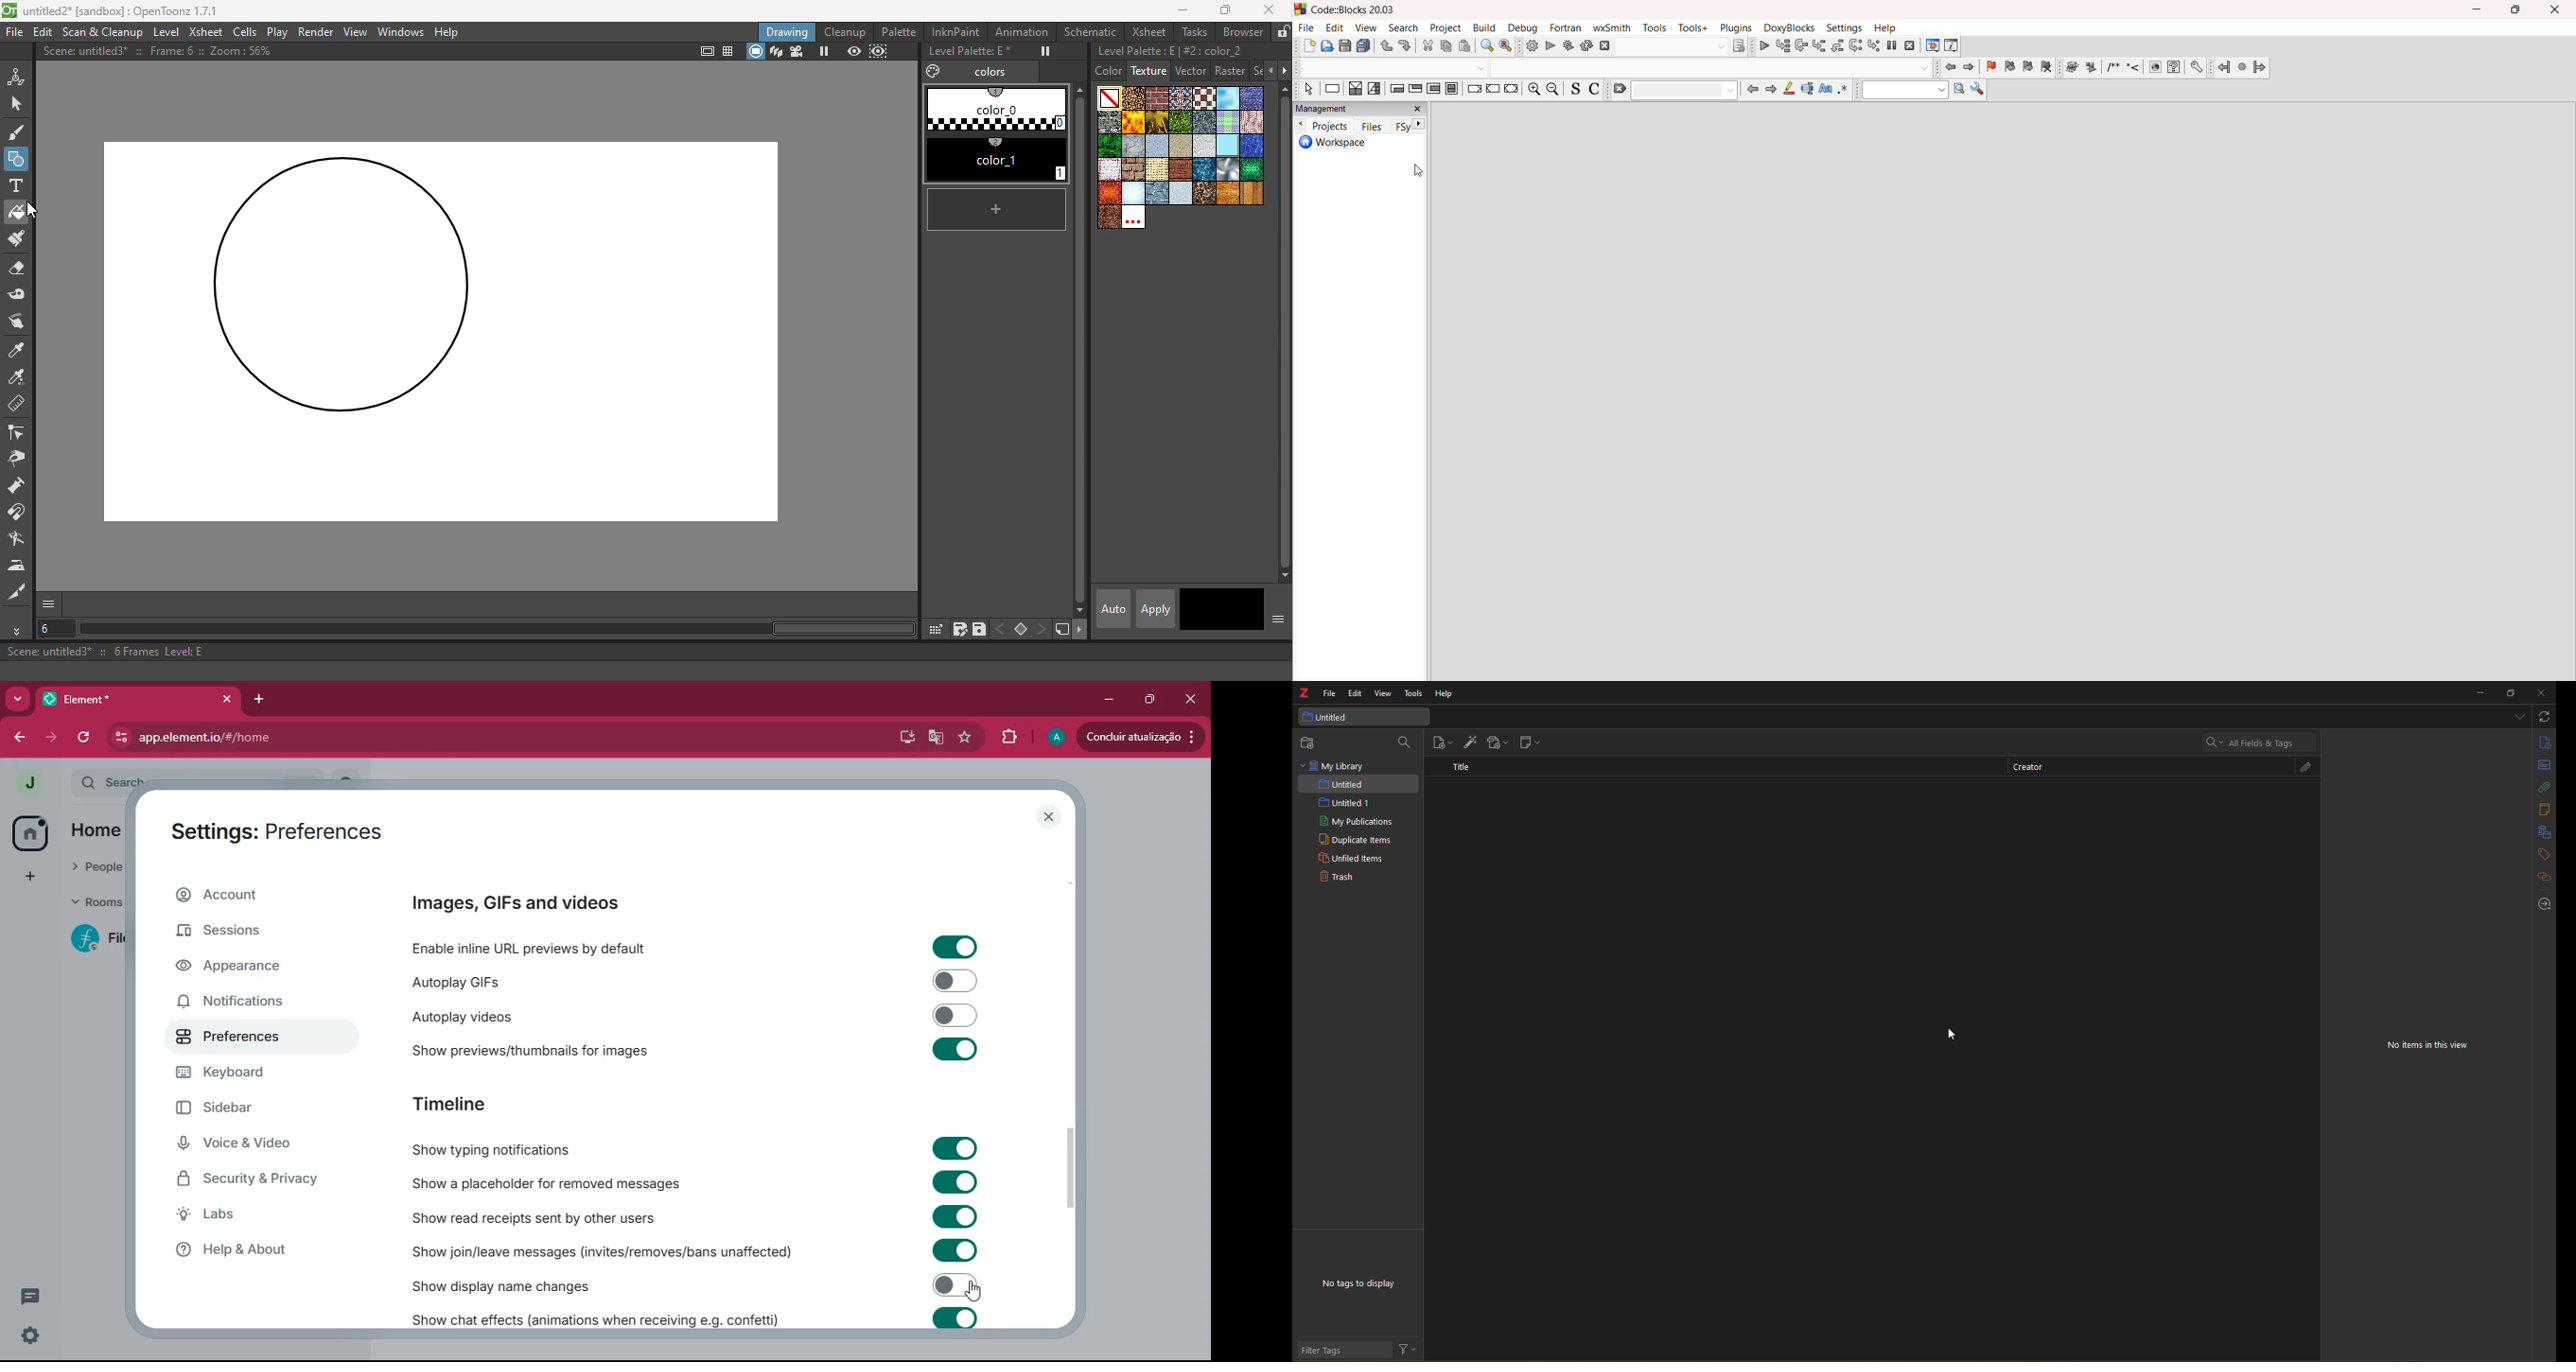 The image size is (2576, 1372). What do you see at coordinates (1595, 90) in the screenshot?
I see `toggle comments` at bounding box center [1595, 90].